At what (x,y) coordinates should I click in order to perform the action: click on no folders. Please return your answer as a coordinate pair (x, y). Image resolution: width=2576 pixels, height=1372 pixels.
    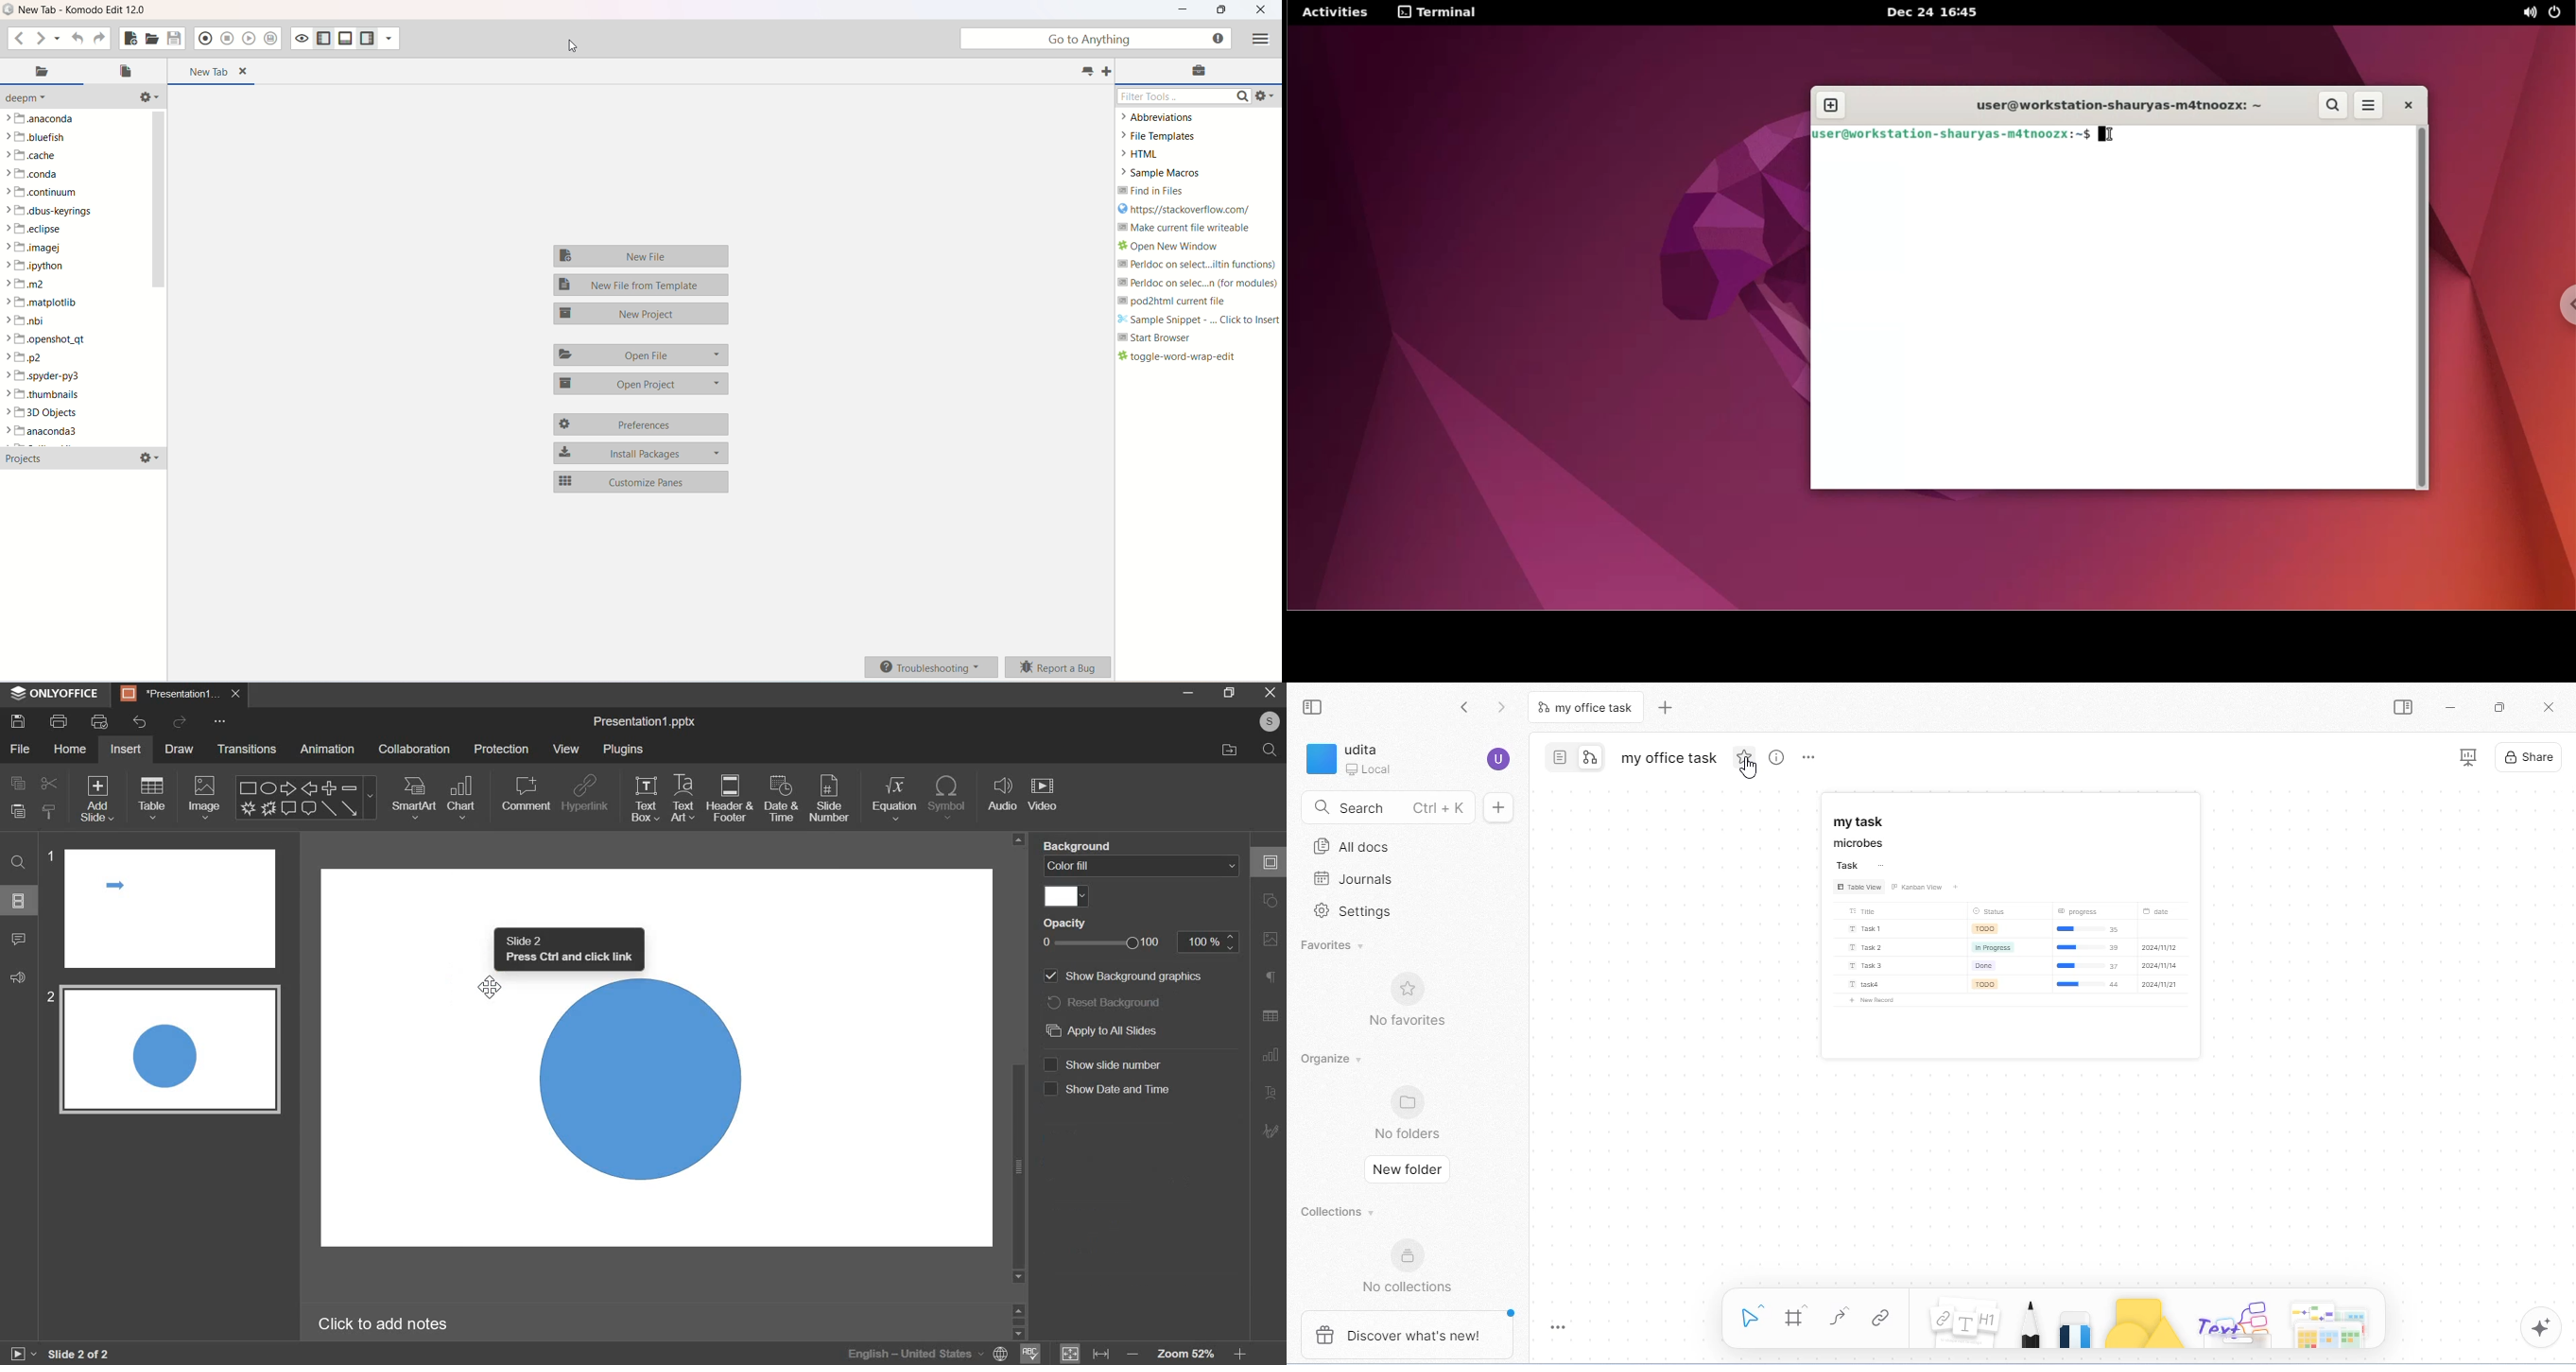
    Looking at the image, I should click on (1412, 1113).